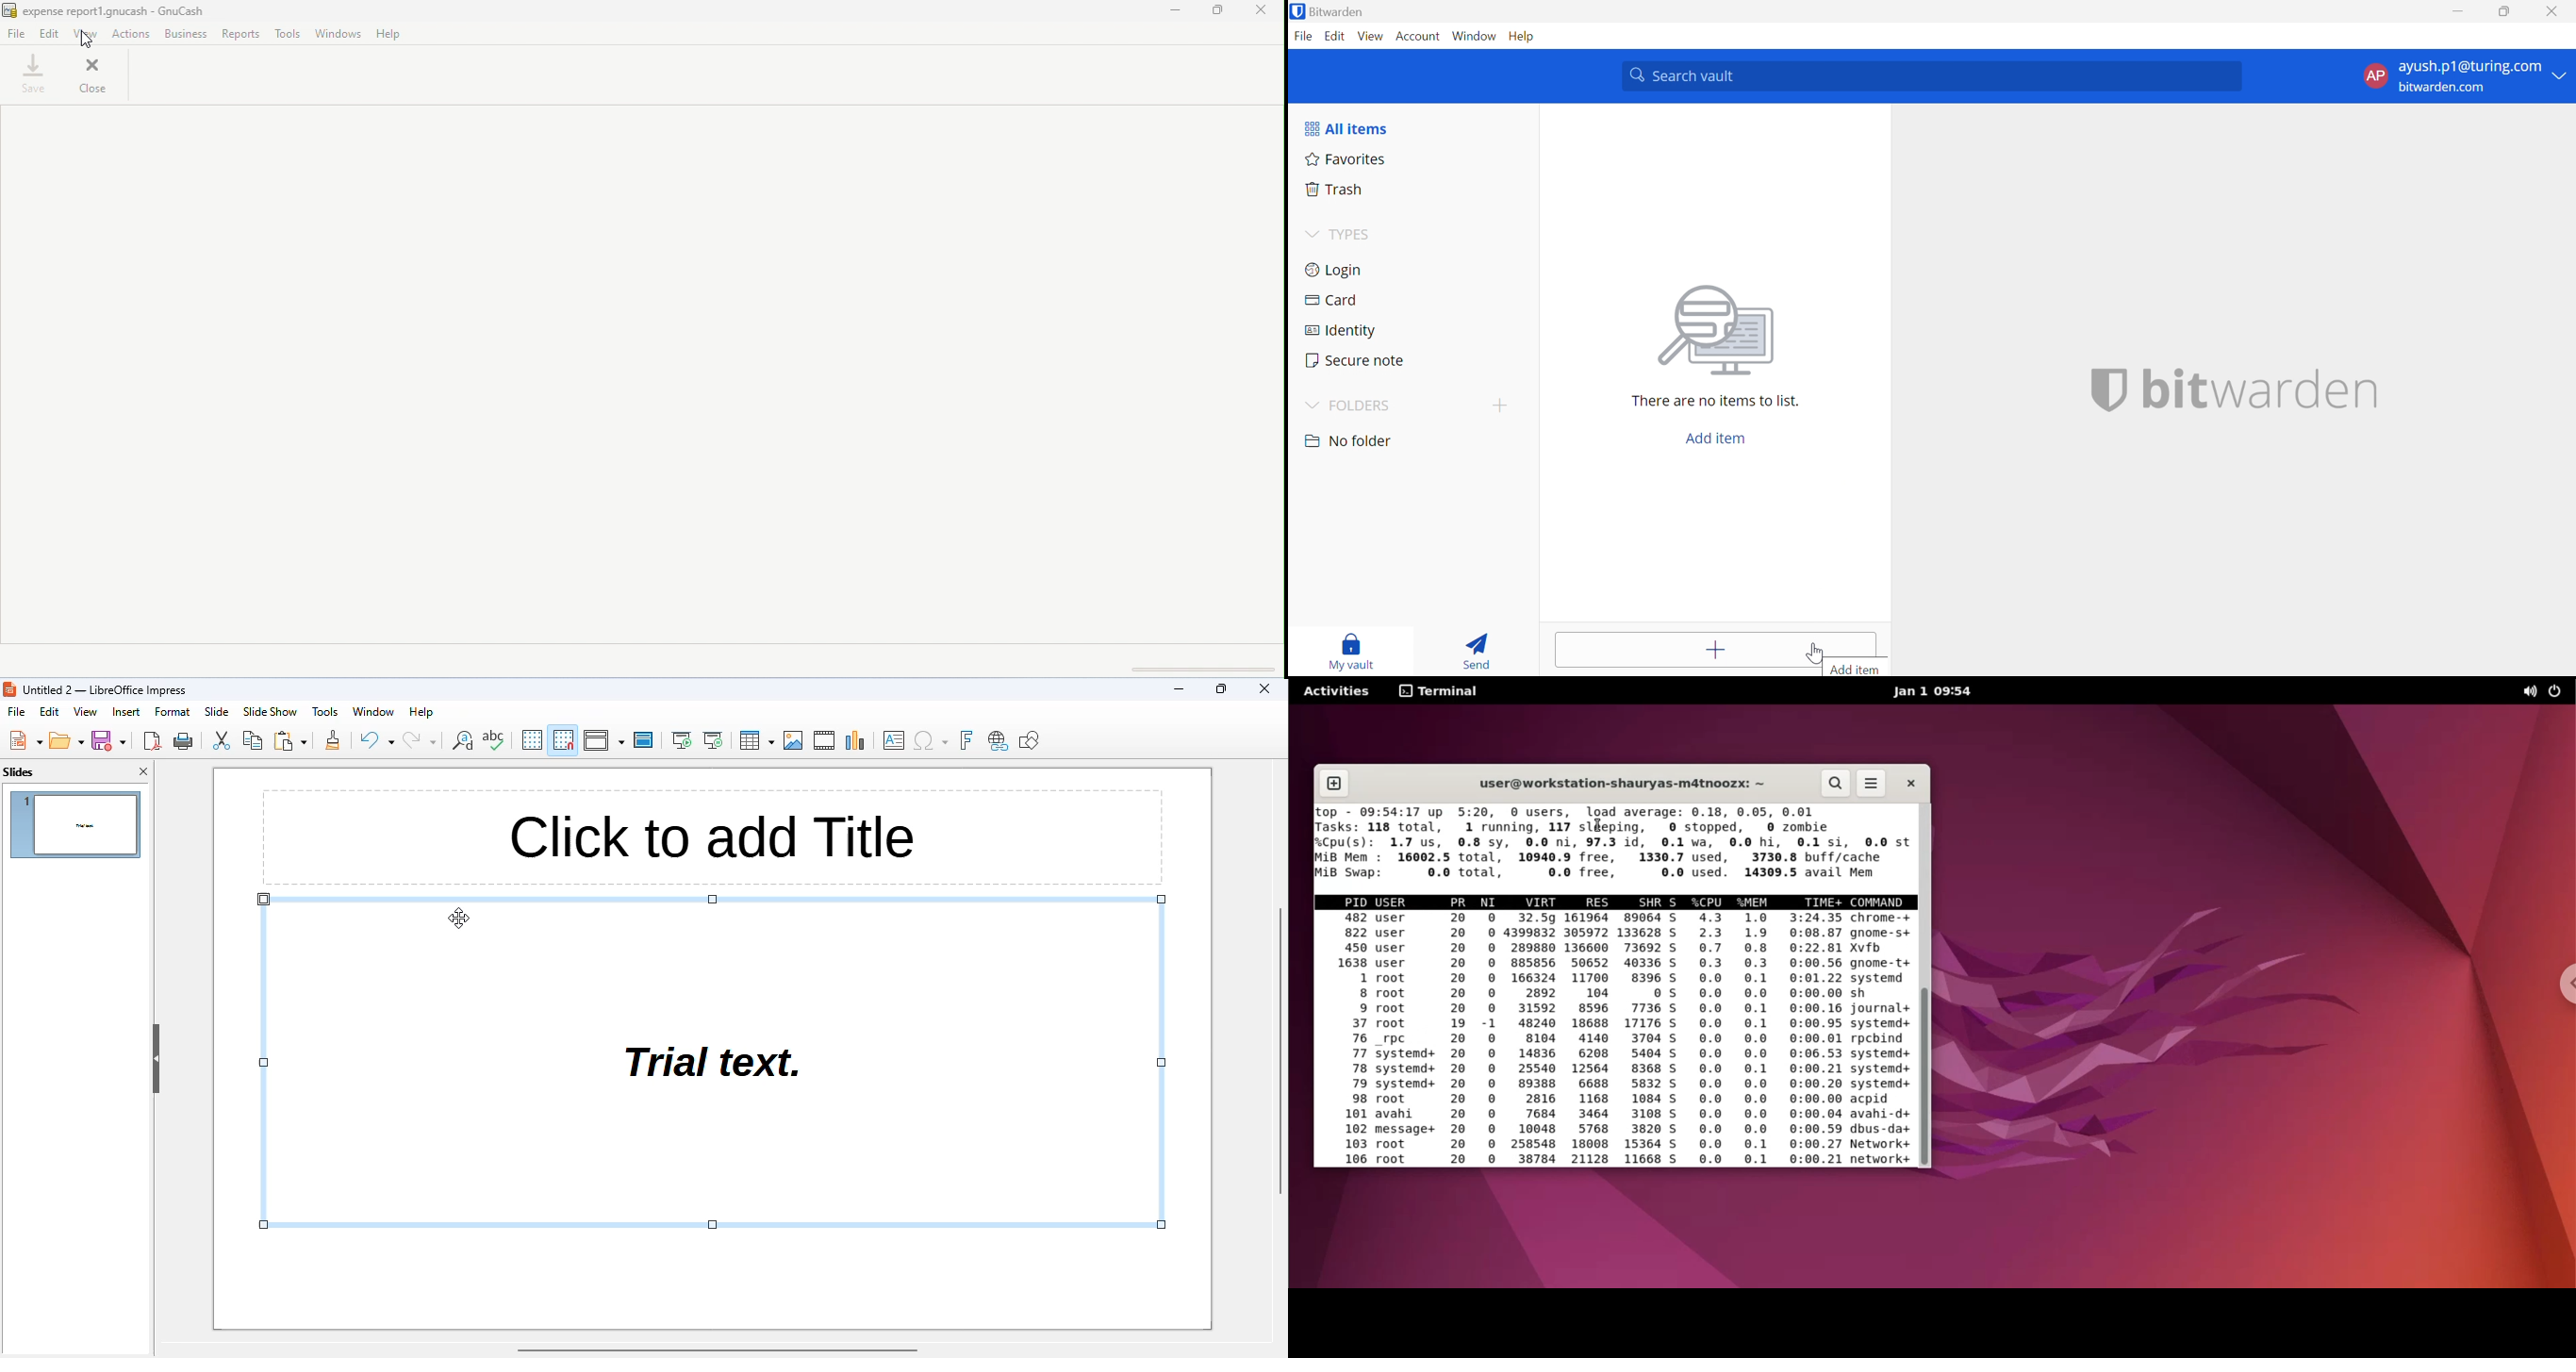  What do you see at coordinates (16, 711) in the screenshot?
I see `file` at bounding box center [16, 711].